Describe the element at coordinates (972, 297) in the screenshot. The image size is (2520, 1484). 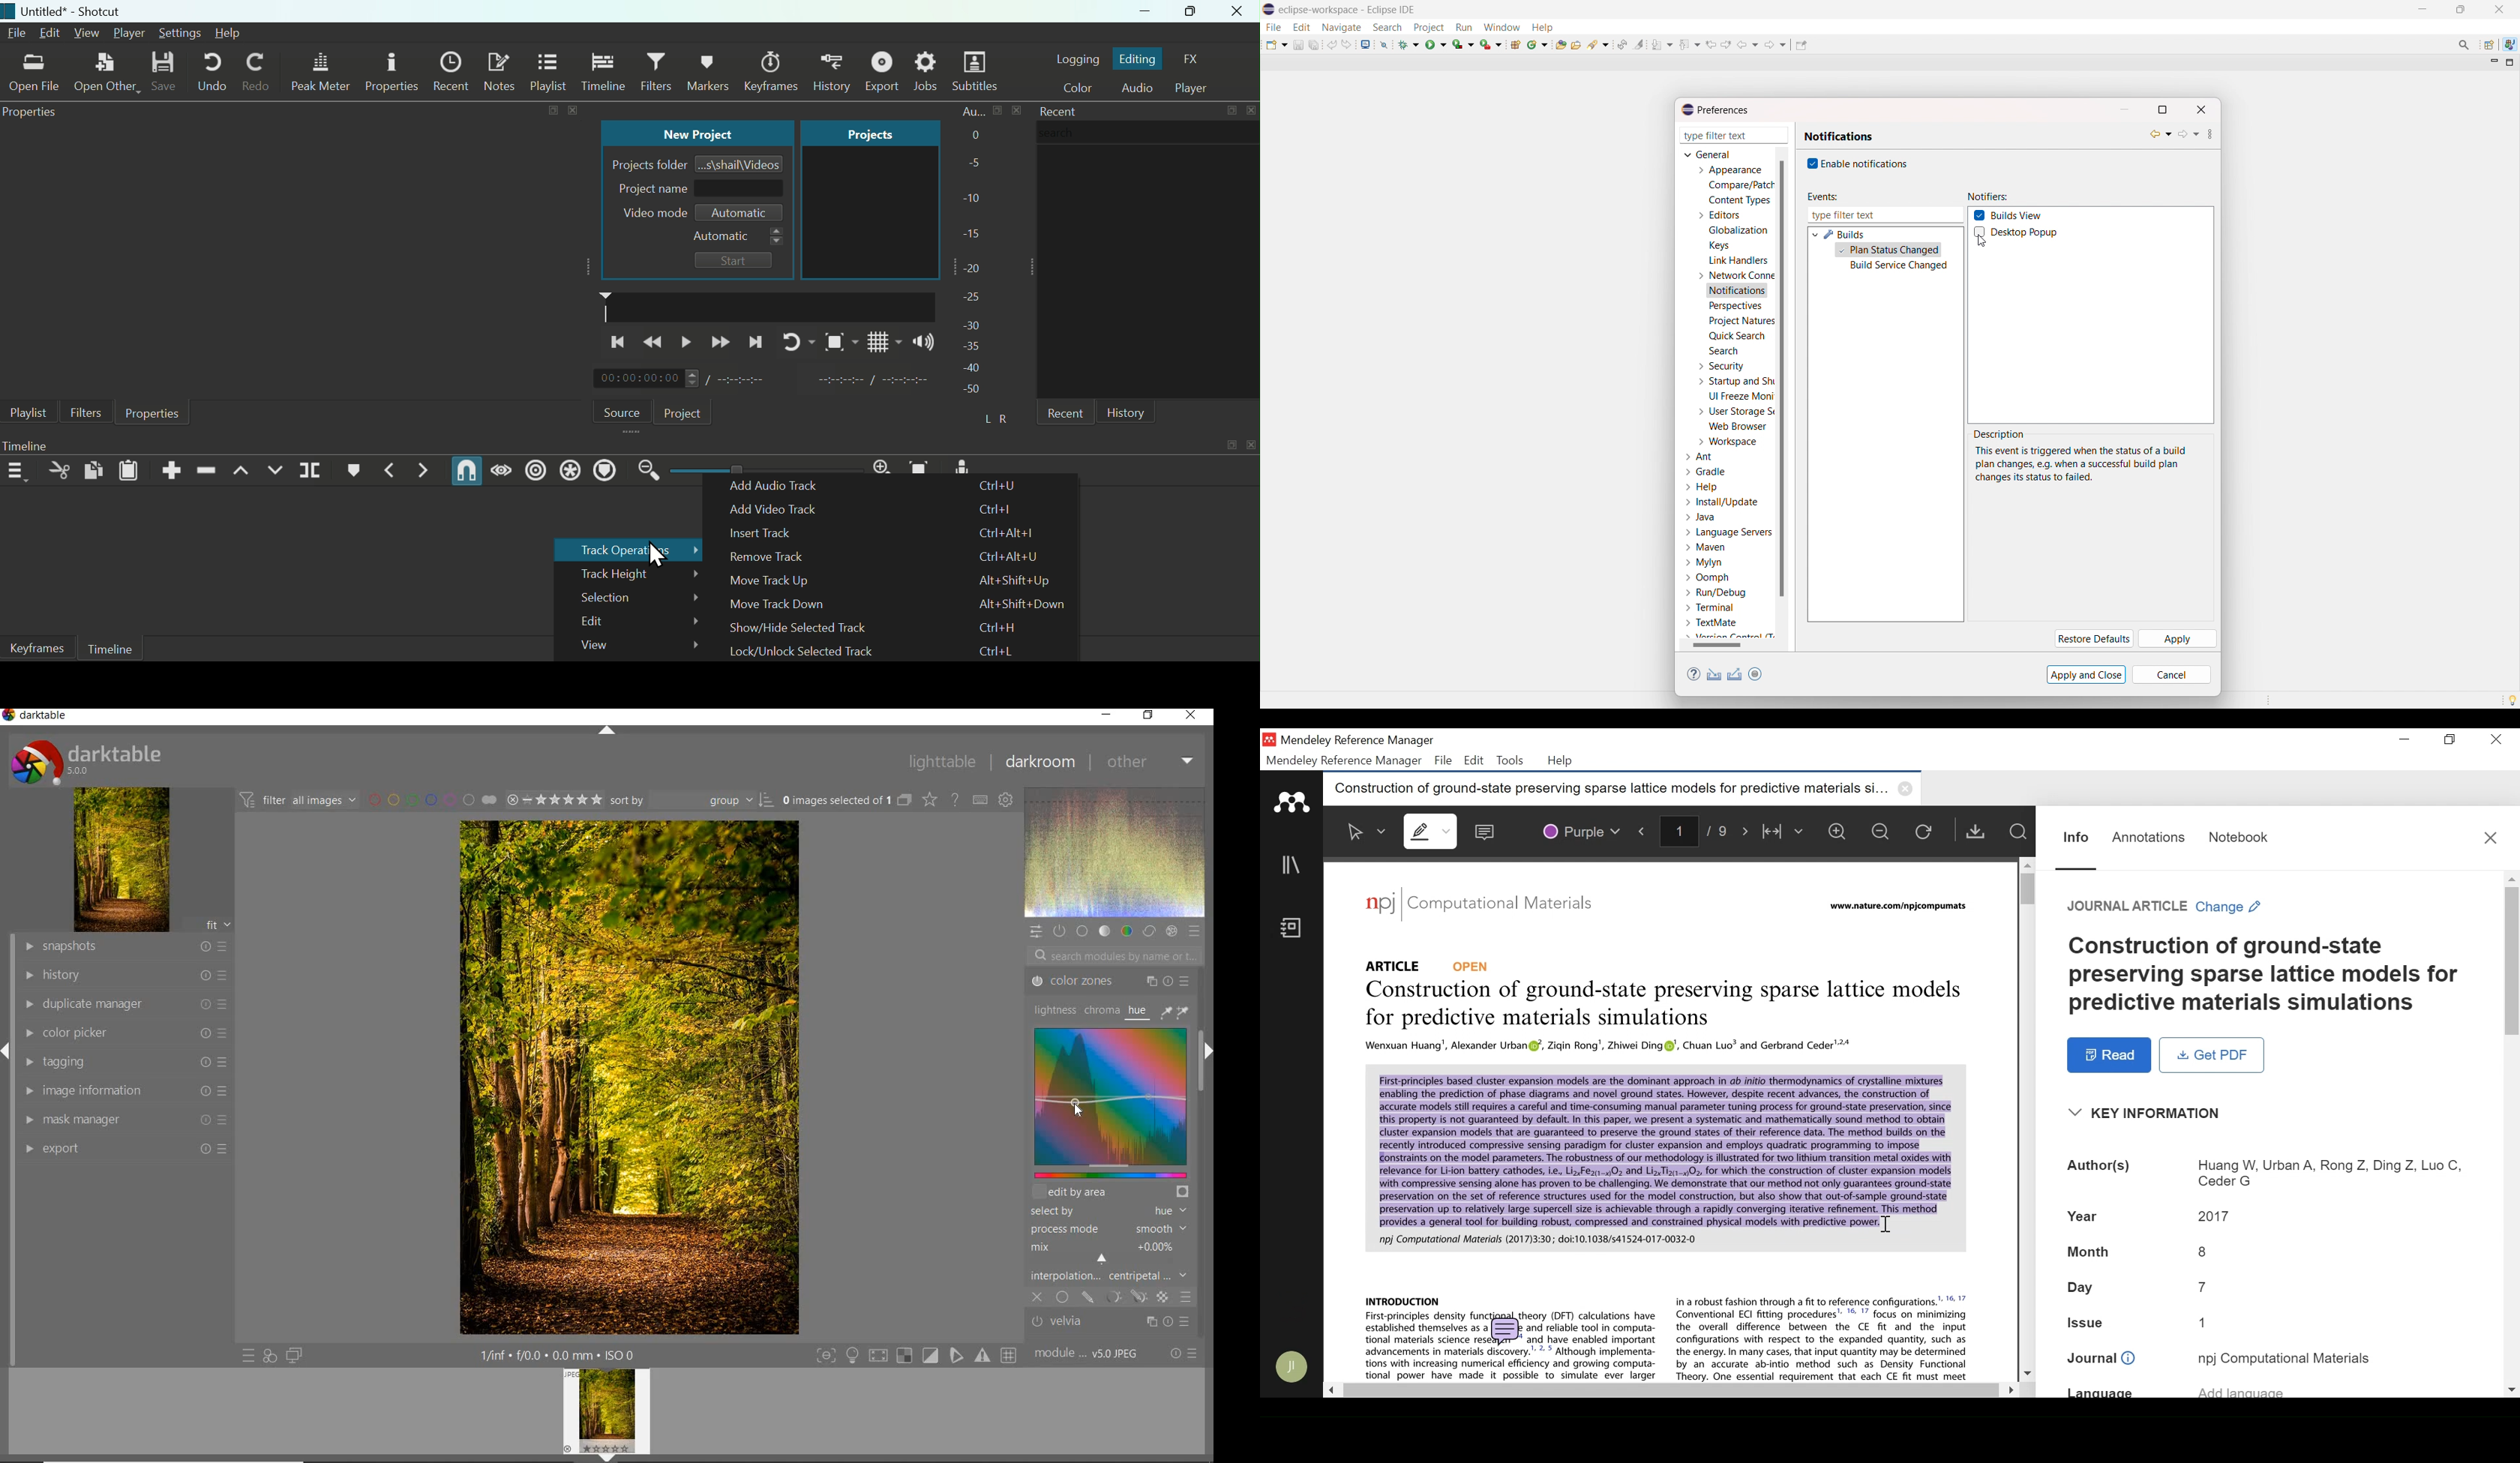
I see `-25` at that location.